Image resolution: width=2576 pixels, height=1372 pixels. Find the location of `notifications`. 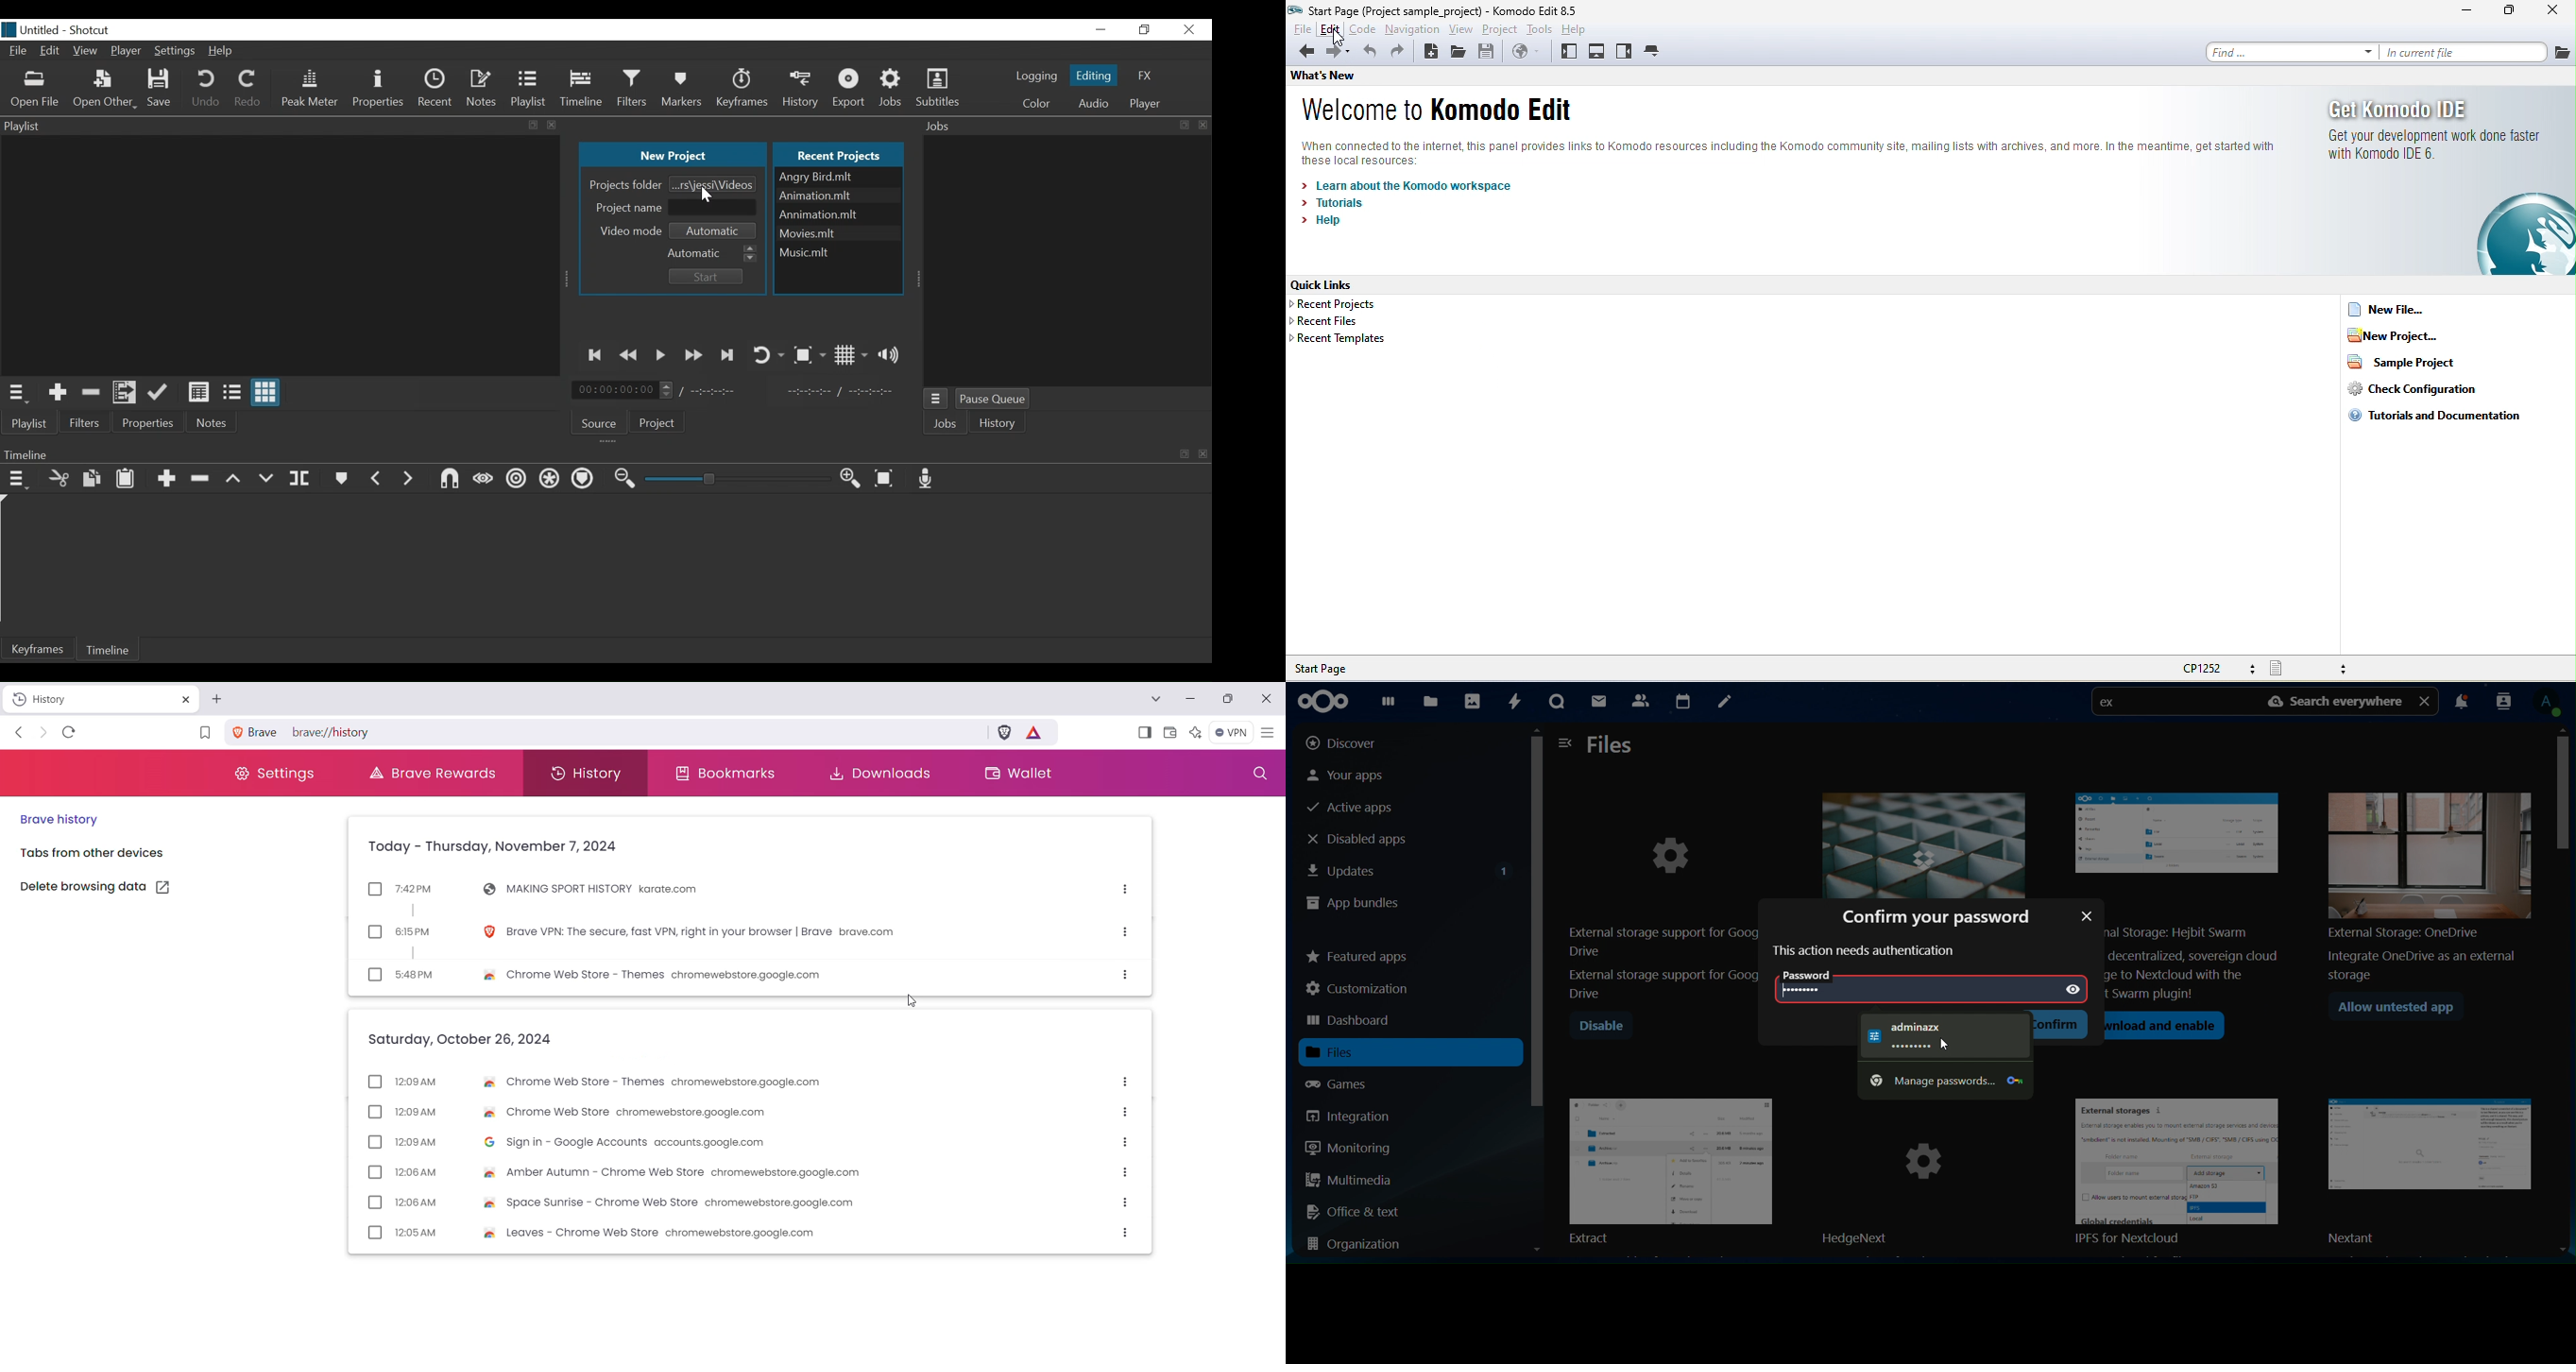

notifications is located at coordinates (2461, 704).